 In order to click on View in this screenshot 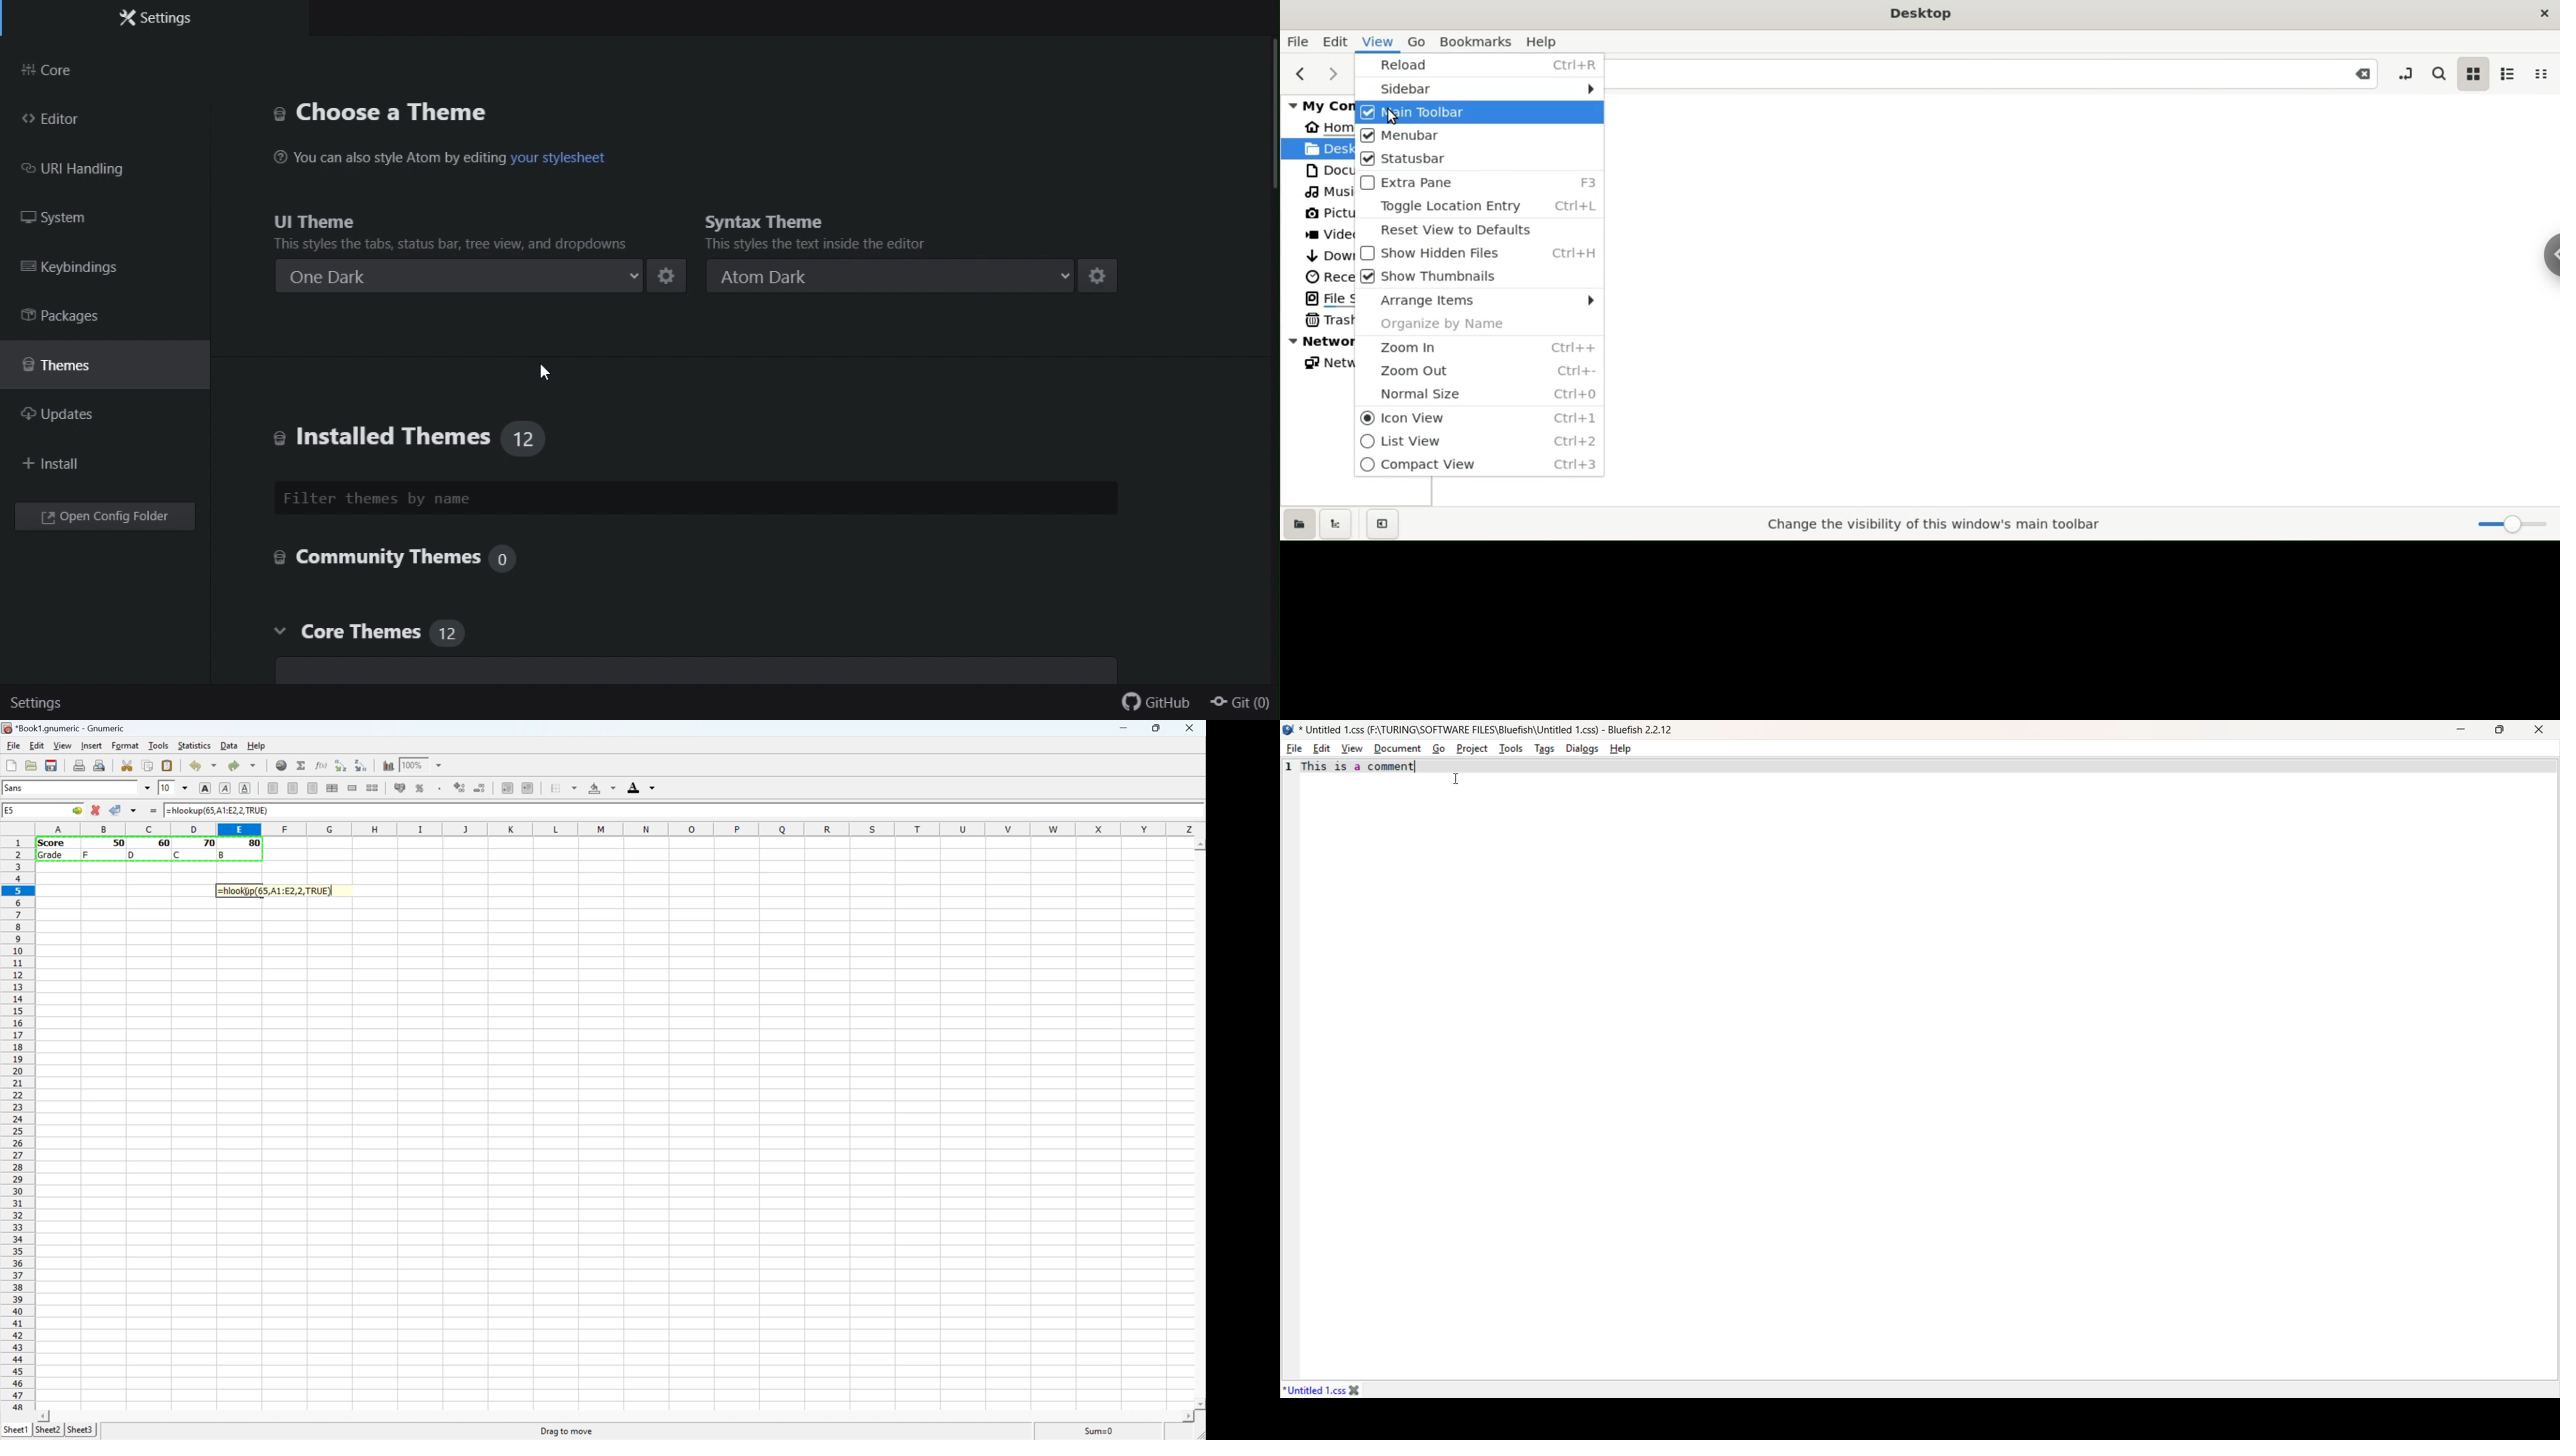, I will do `click(1349, 748)`.